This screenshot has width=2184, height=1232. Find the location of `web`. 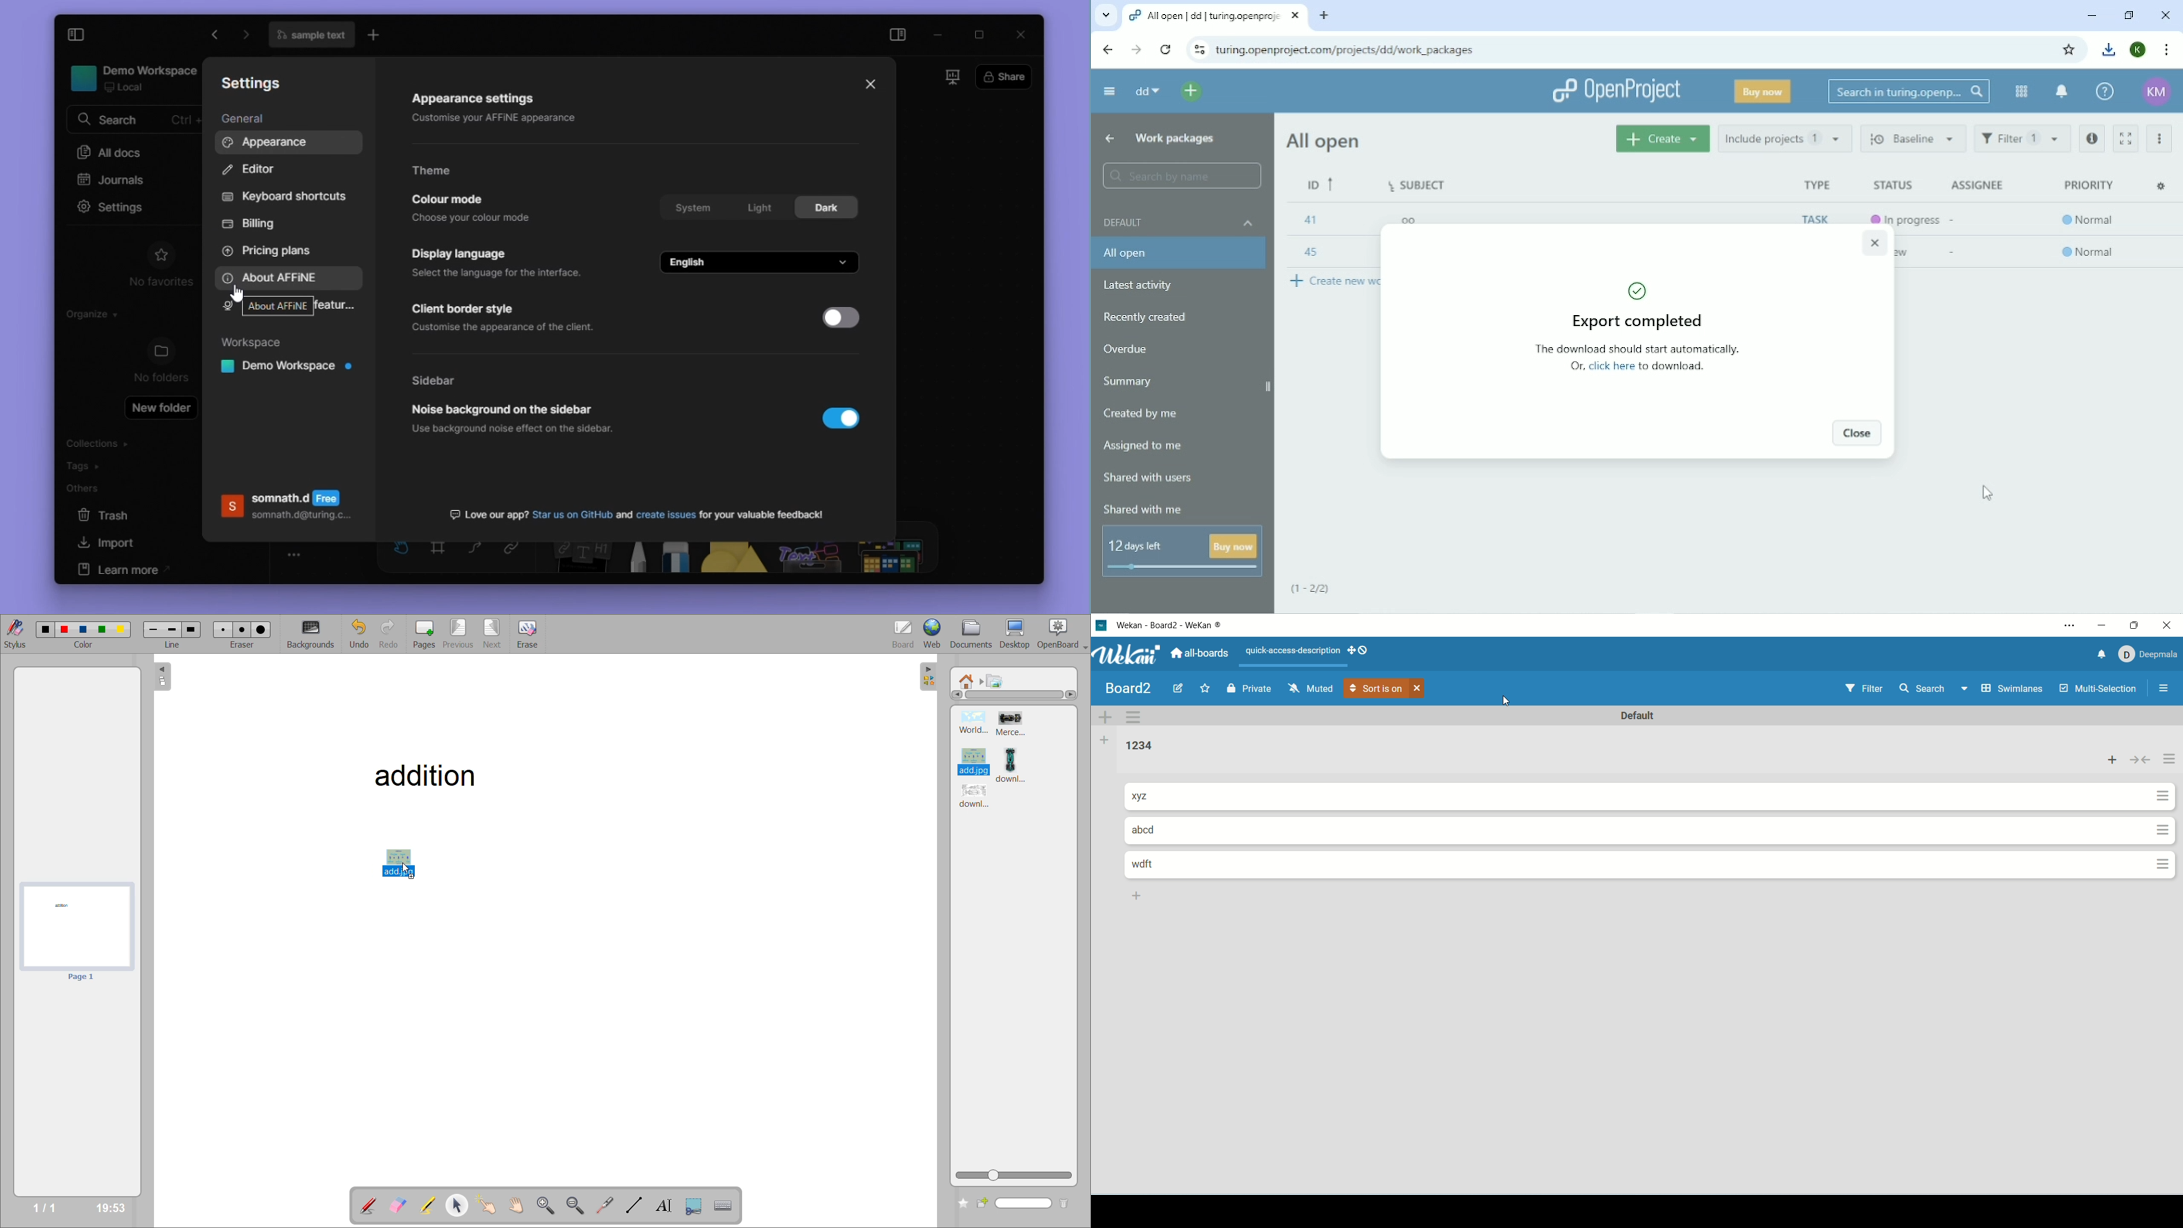

web is located at coordinates (935, 632).